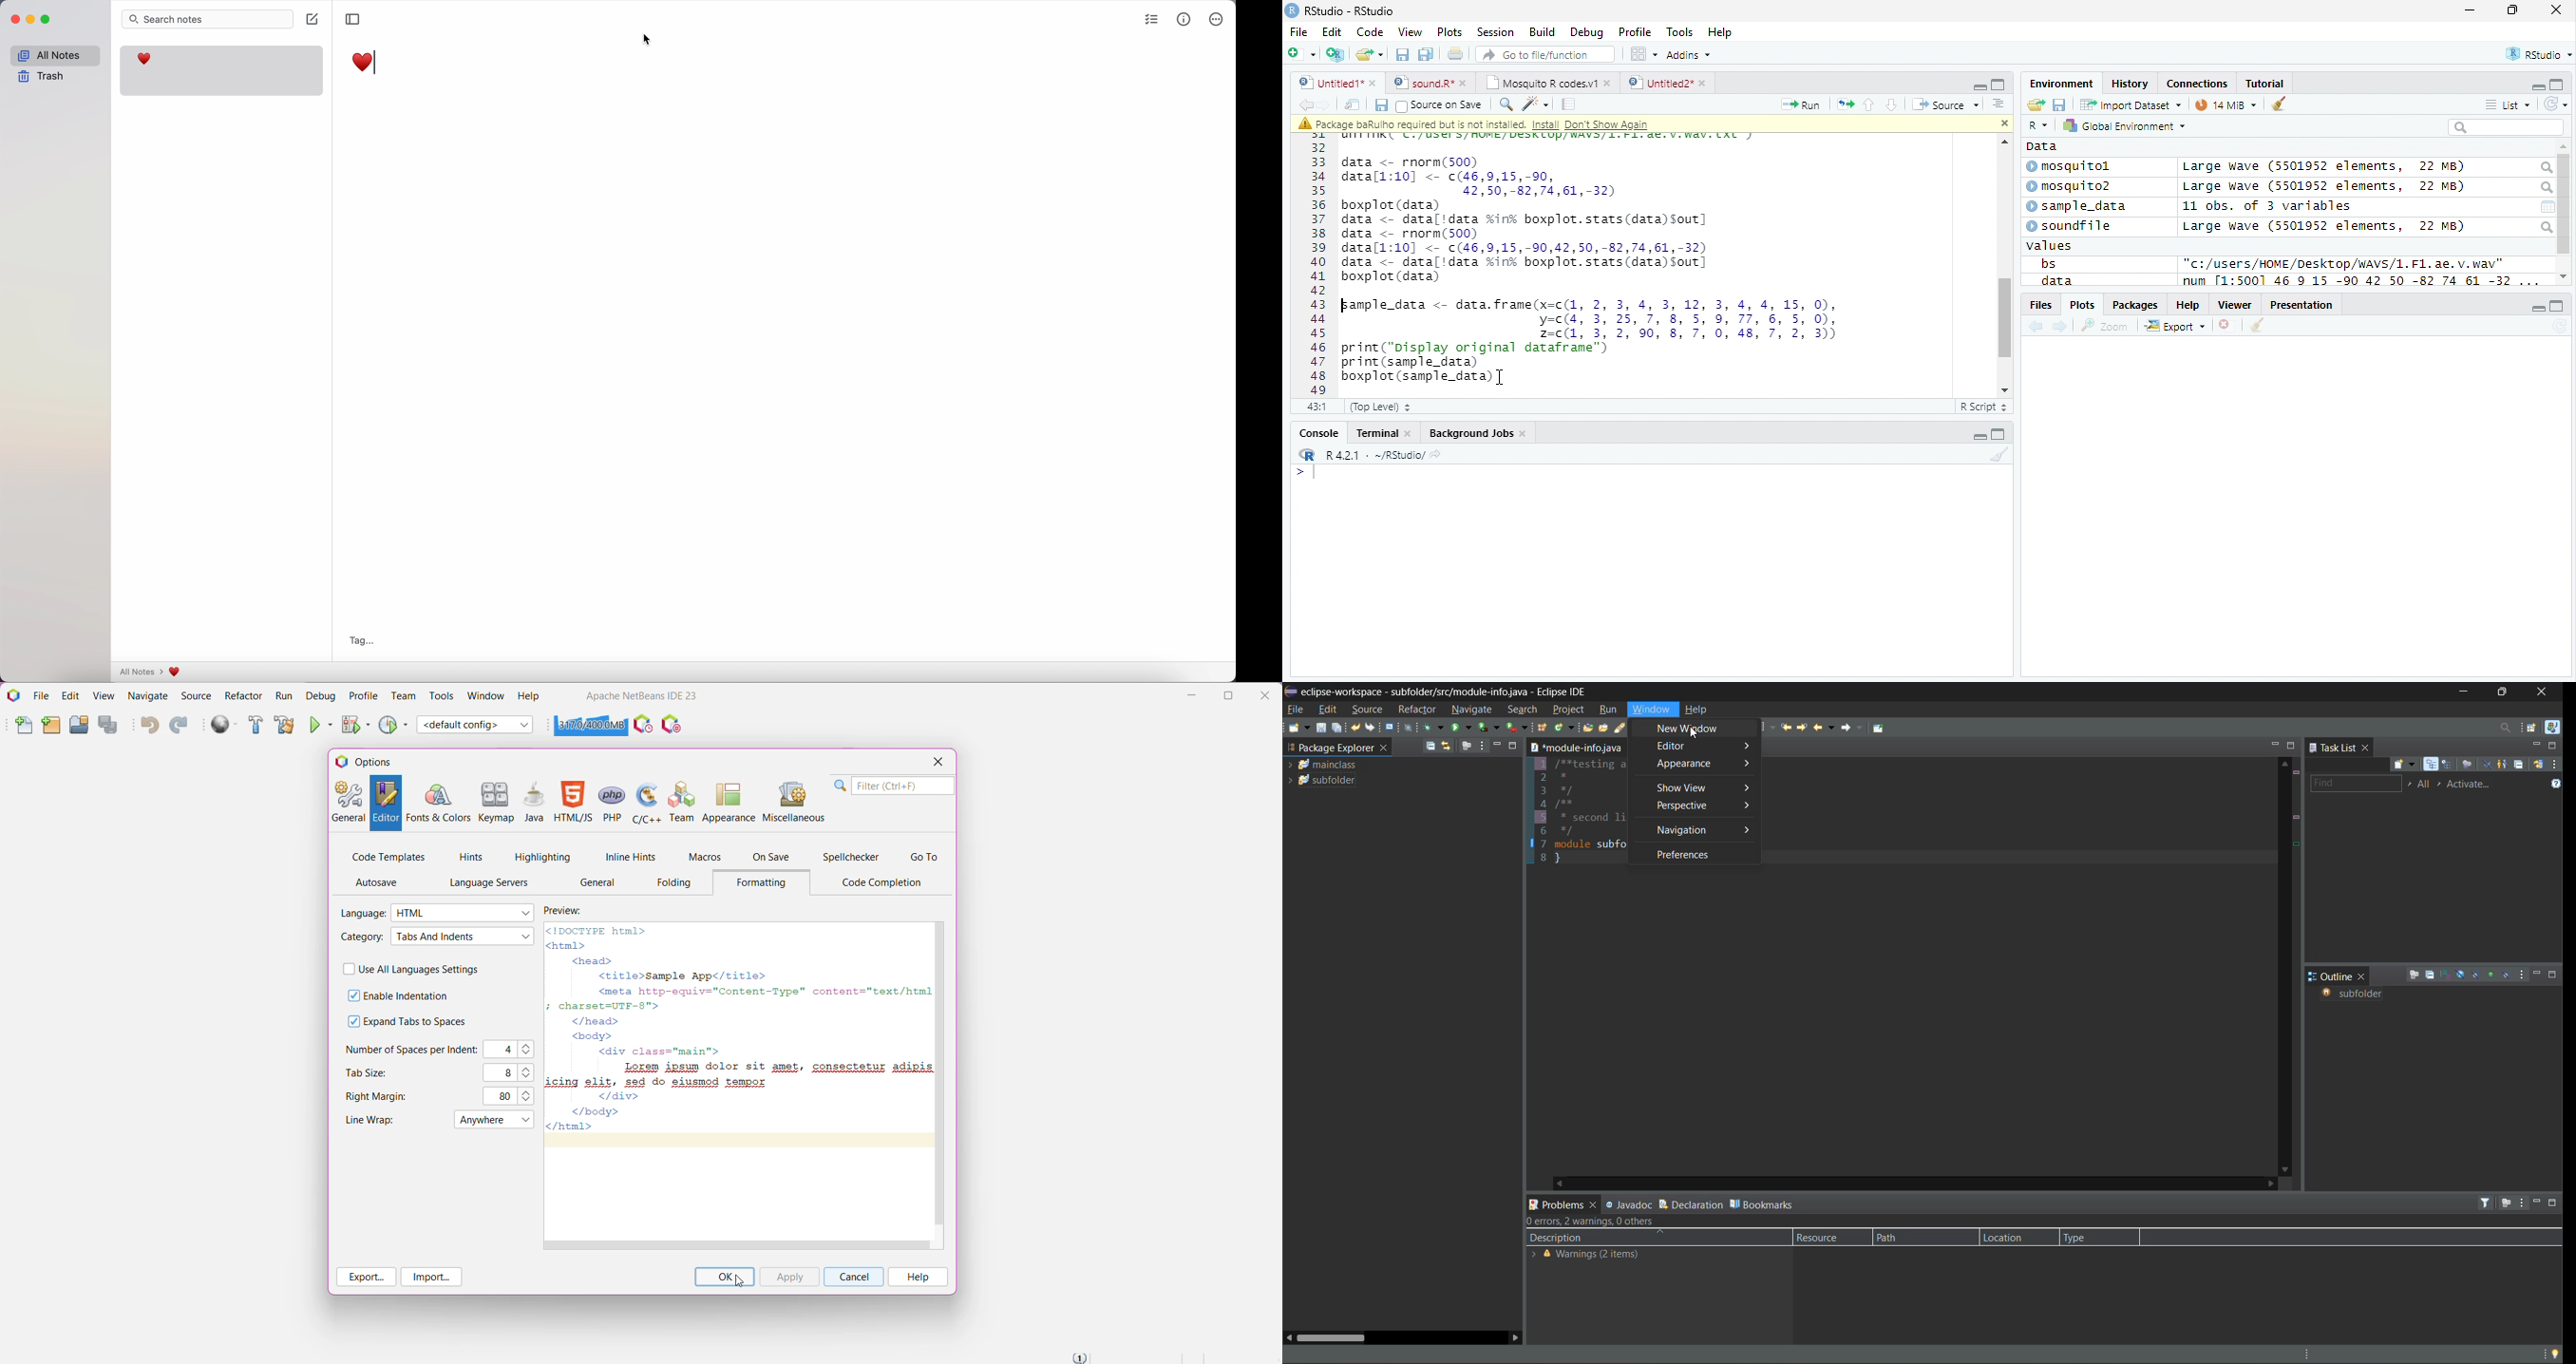  Describe the element at coordinates (1650, 711) in the screenshot. I see `window` at that location.